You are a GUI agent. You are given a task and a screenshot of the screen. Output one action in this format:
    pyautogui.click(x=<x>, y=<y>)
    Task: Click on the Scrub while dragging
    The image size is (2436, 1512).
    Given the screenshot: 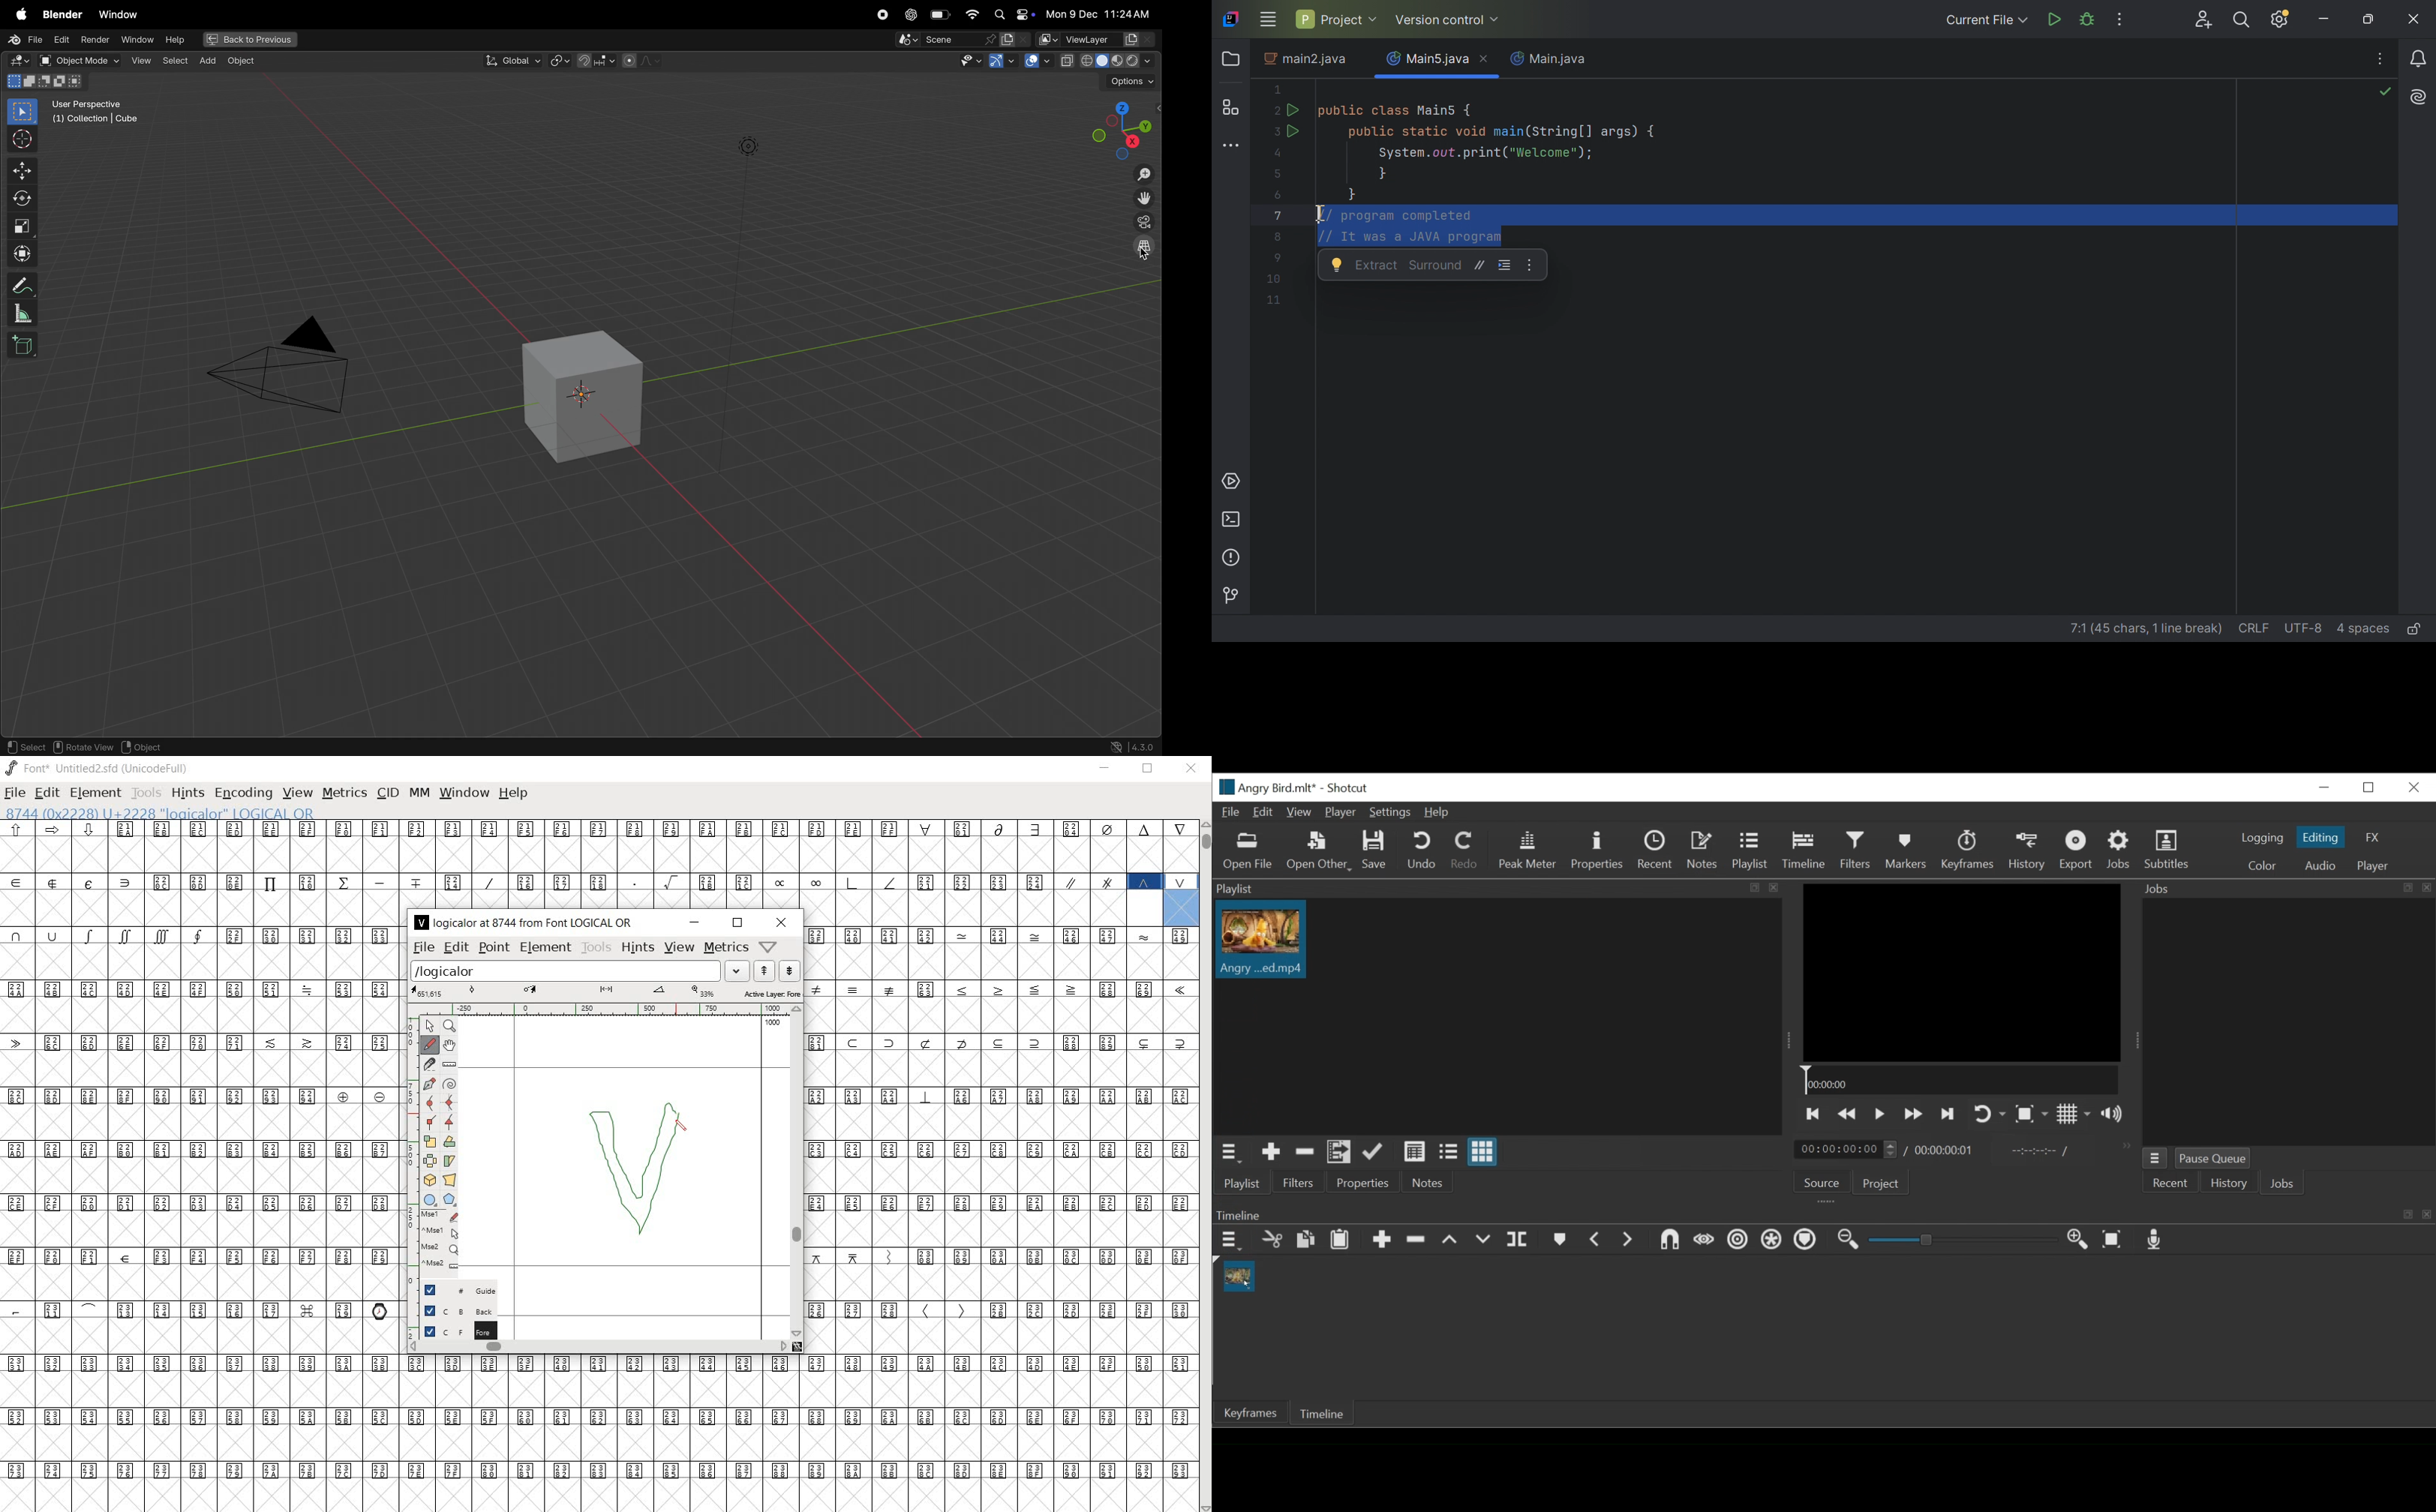 What is the action you would take?
    pyautogui.click(x=1807, y=1240)
    